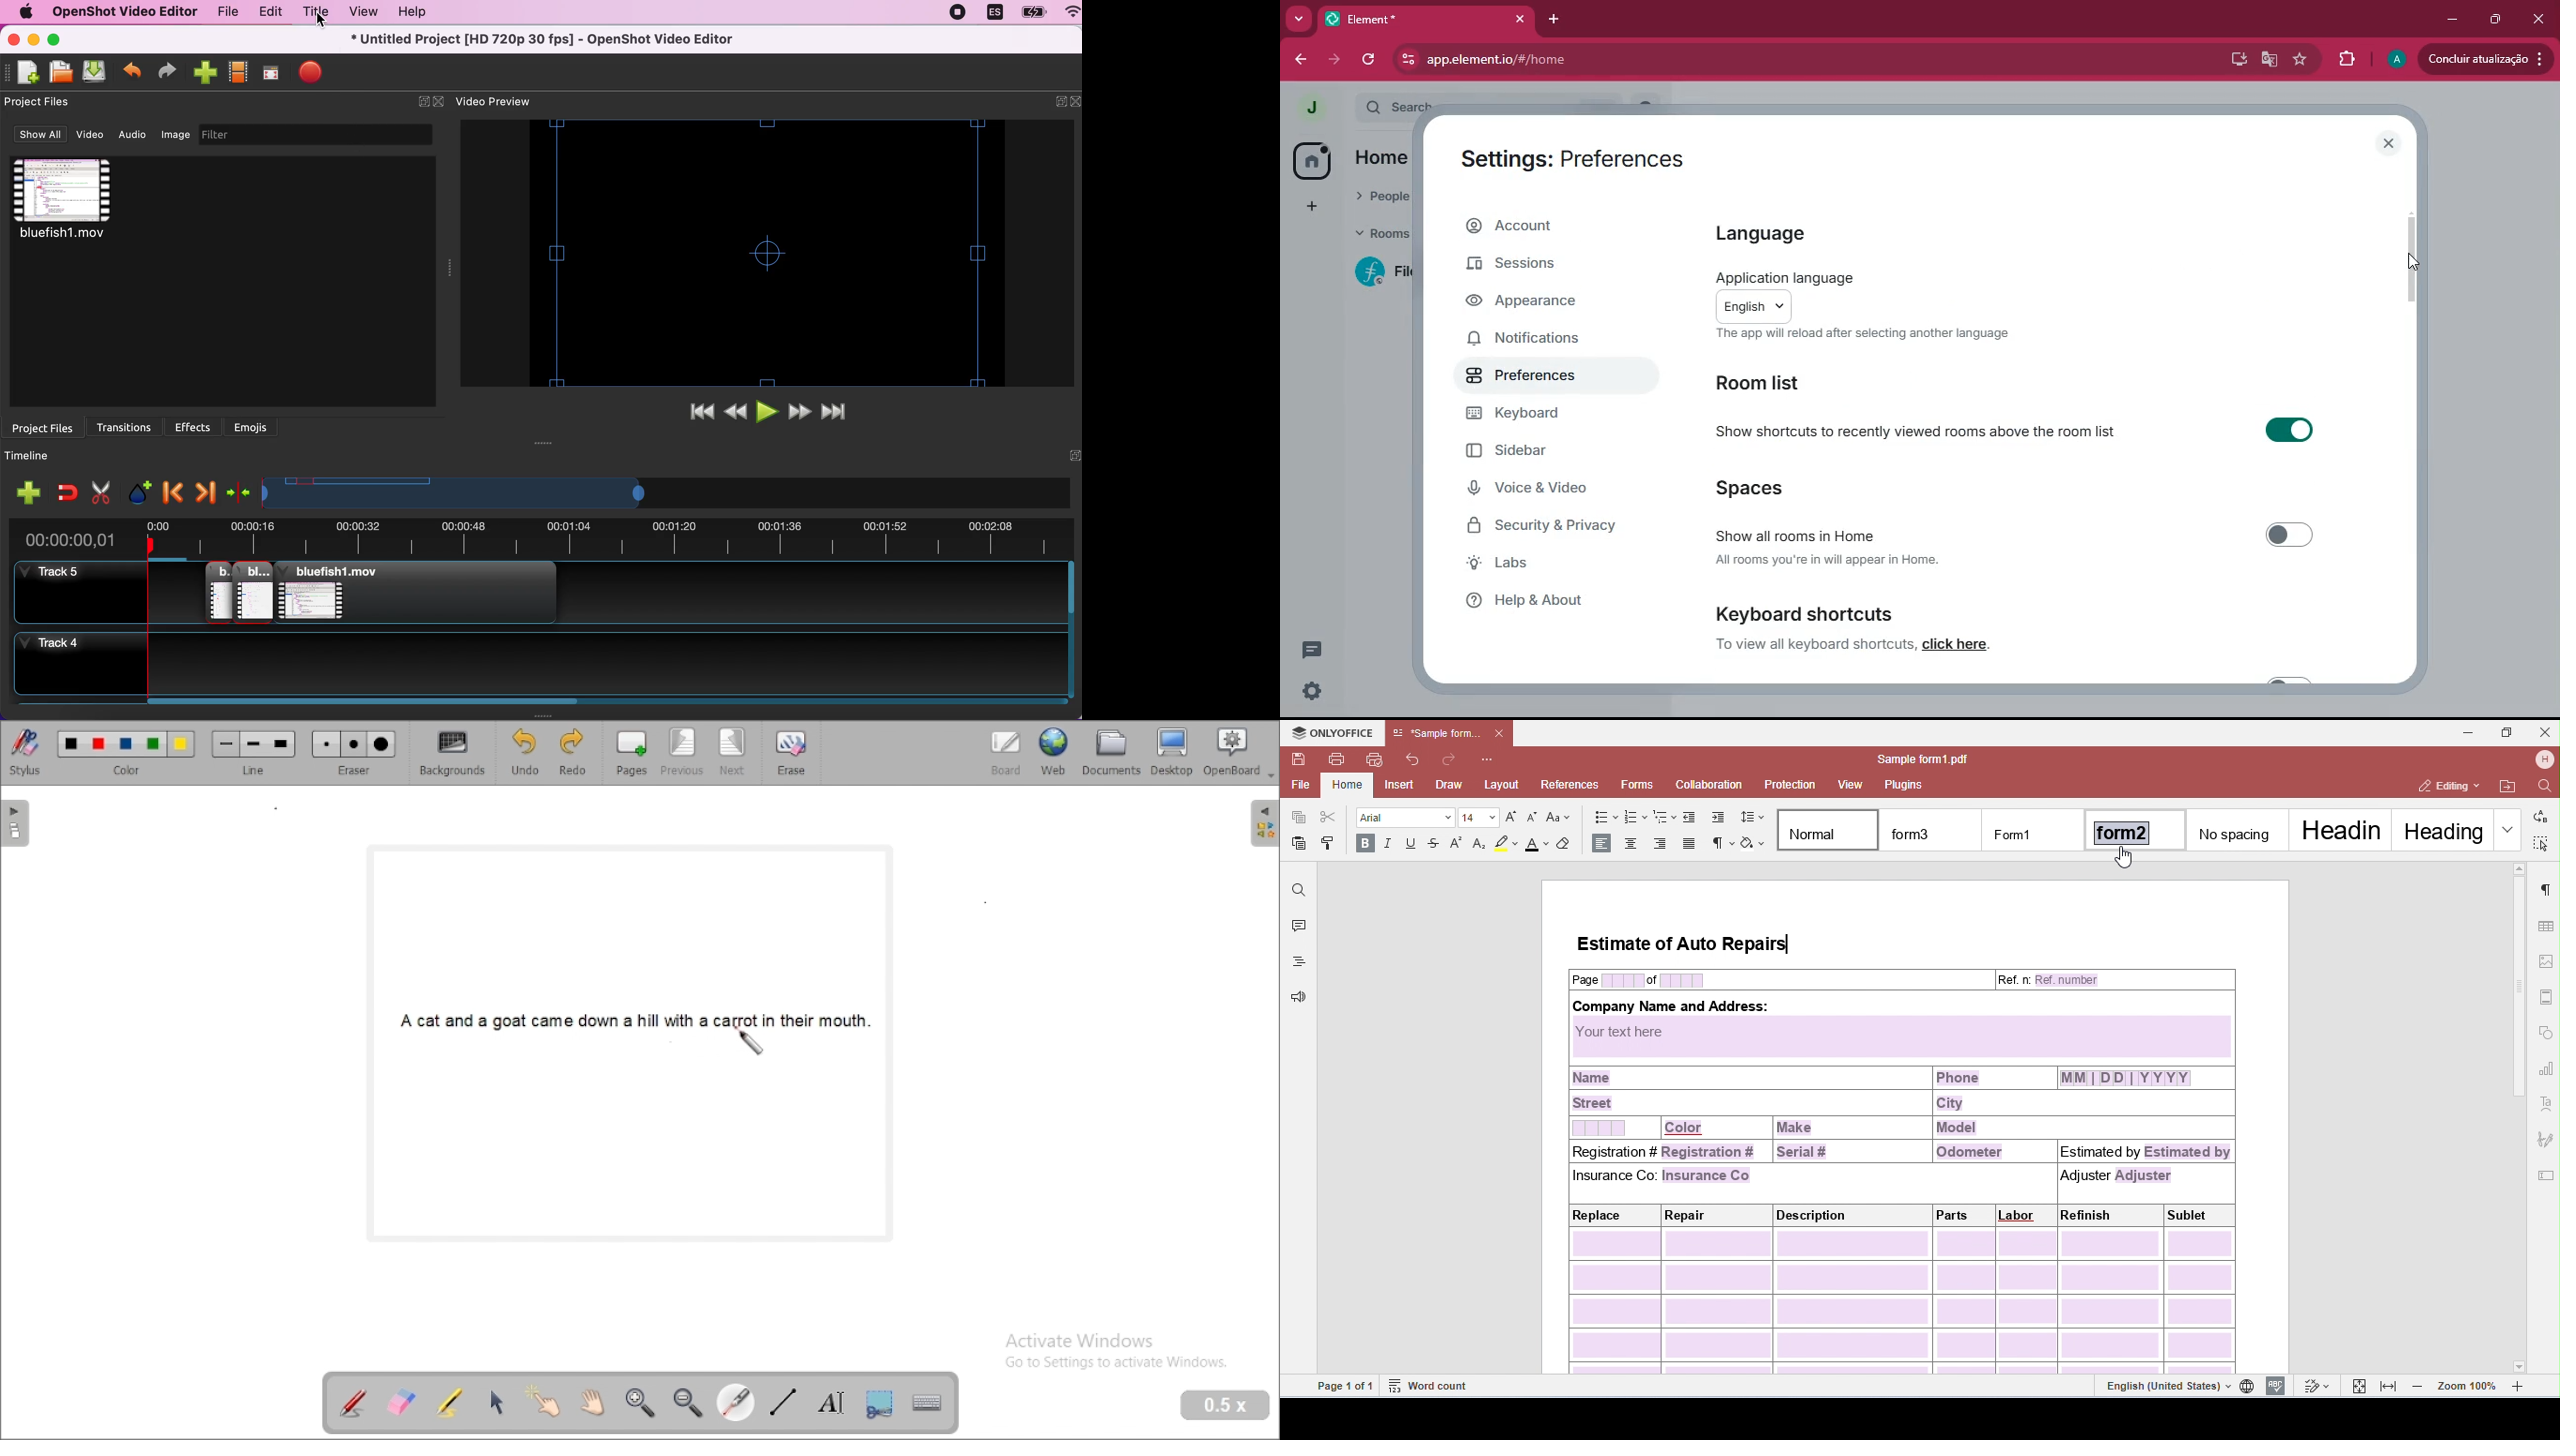 Image resolution: width=2576 pixels, height=1456 pixels. Describe the element at coordinates (46, 427) in the screenshot. I see `project files` at that location.